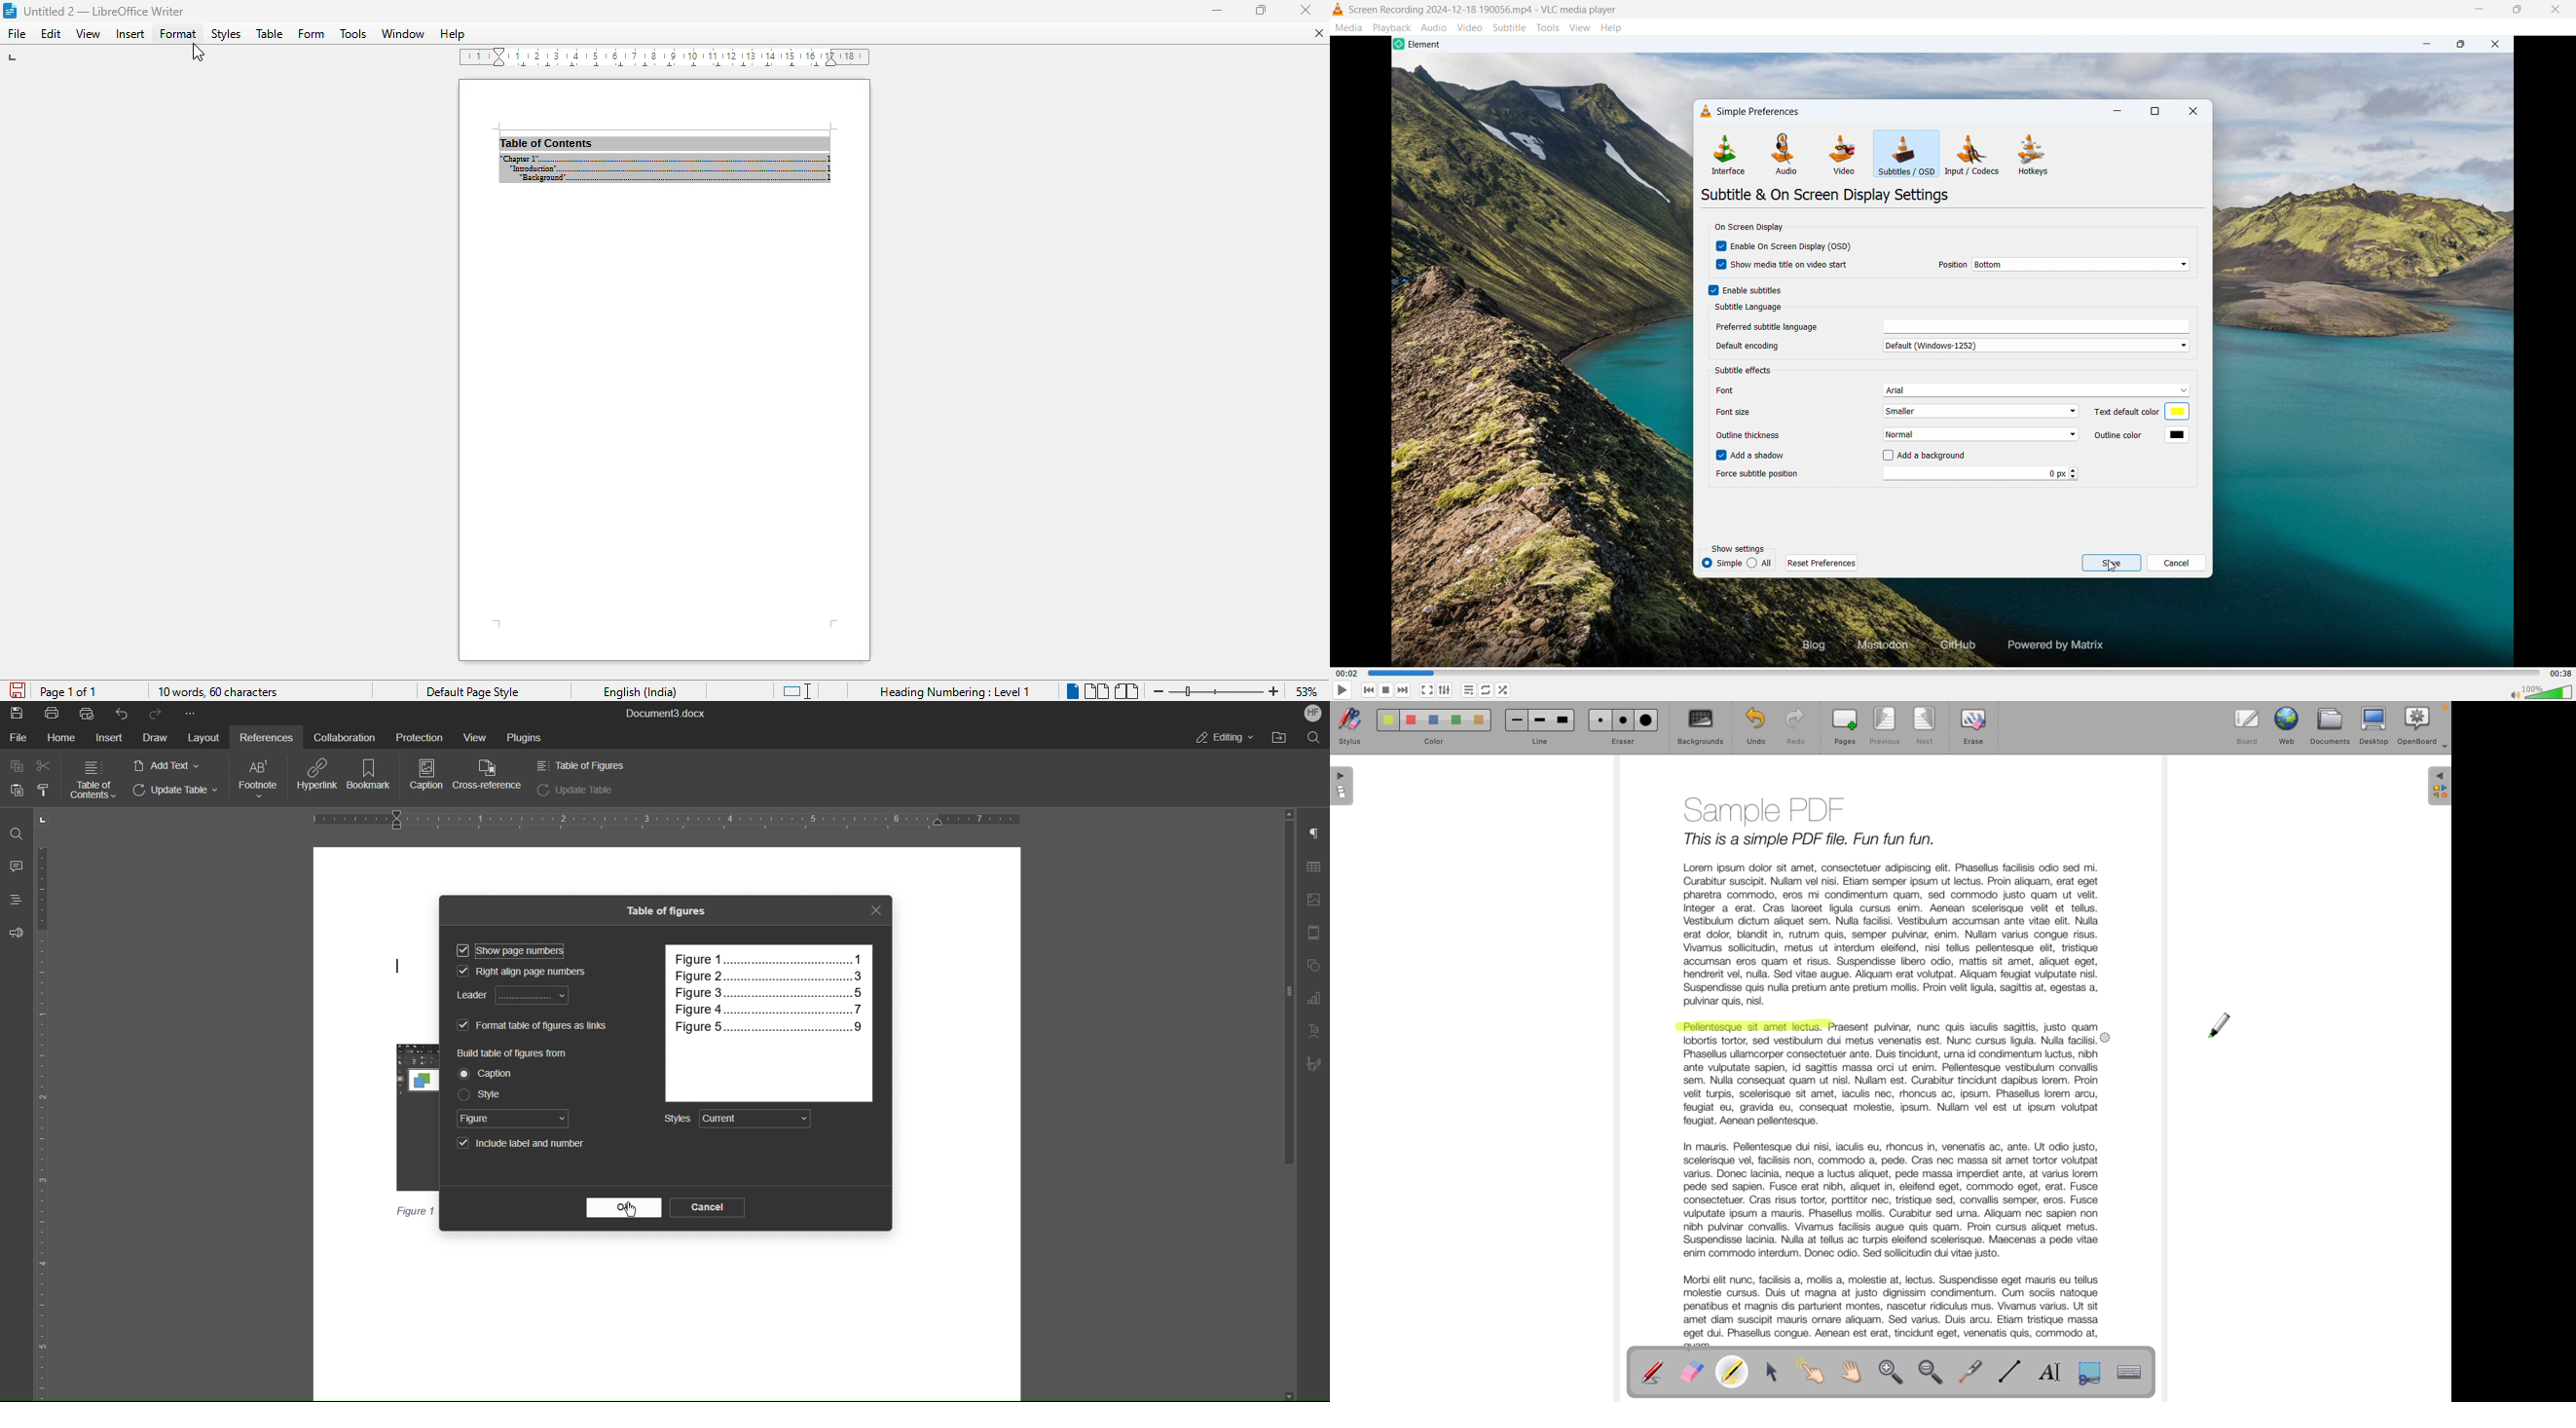 The height and width of the screenshot is (1428, 2576). Describe the element at coordinates (1736, 413) in the screenshot. I see `Fontsize` at that location.